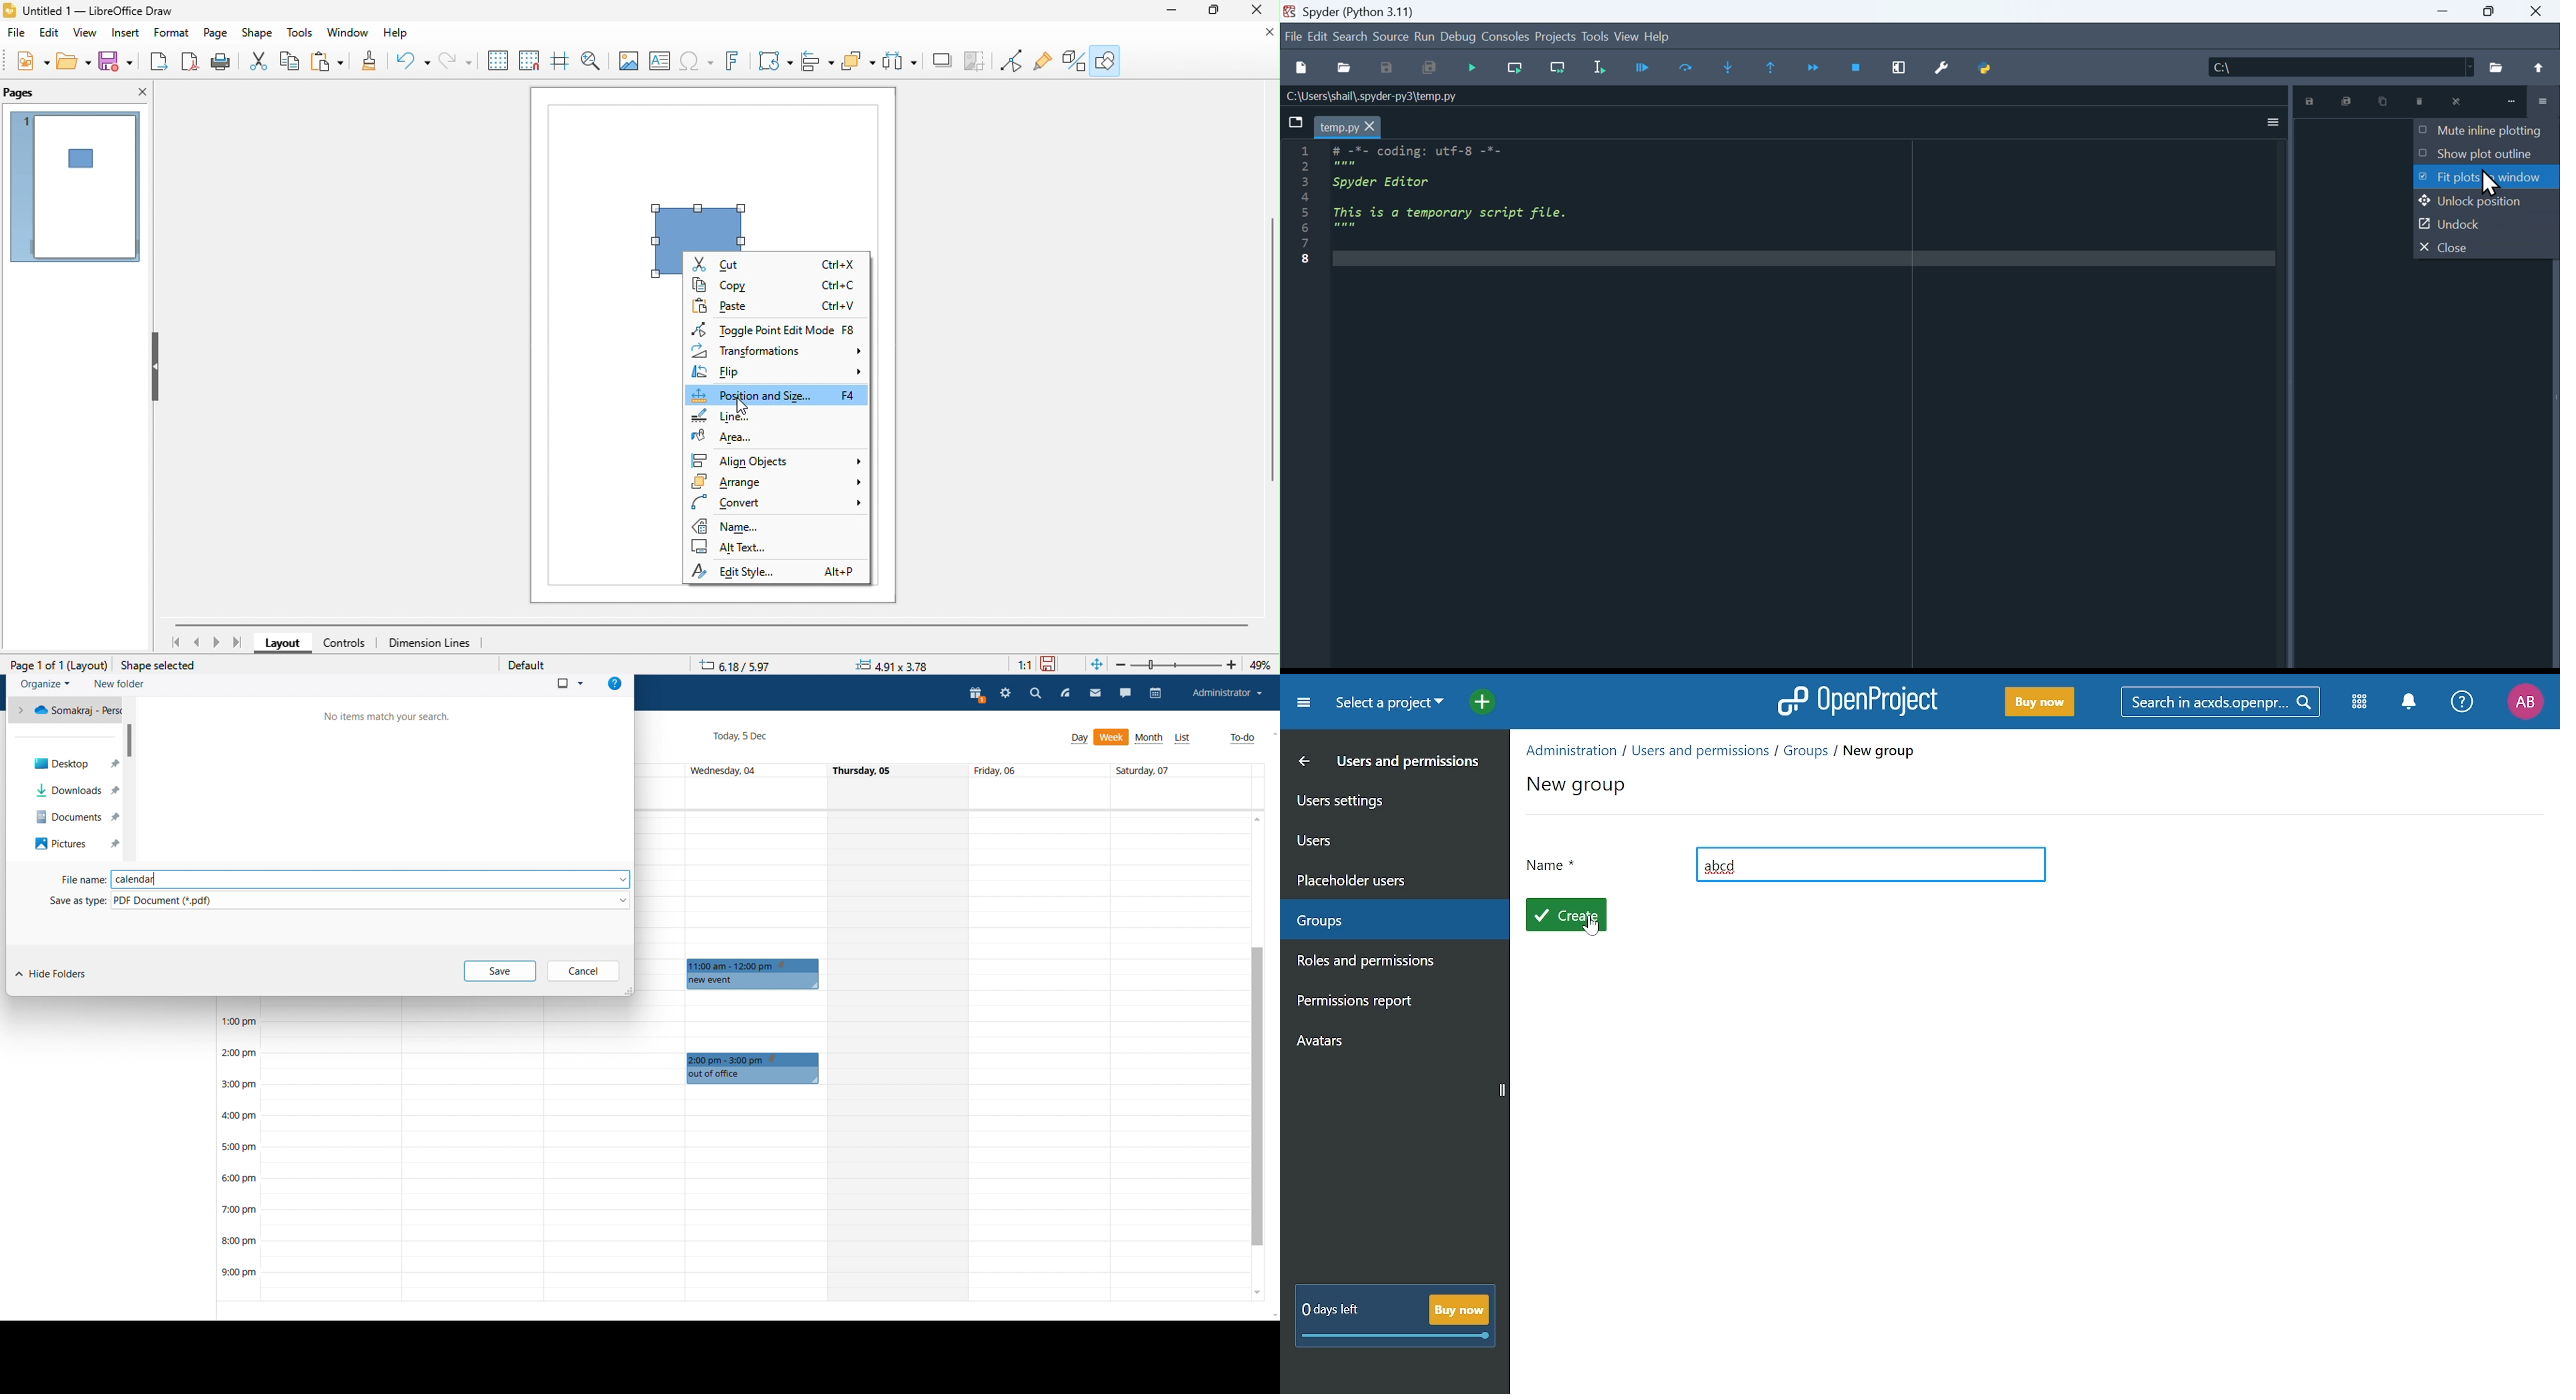  I want to click on Edit, so click(1316, 36).